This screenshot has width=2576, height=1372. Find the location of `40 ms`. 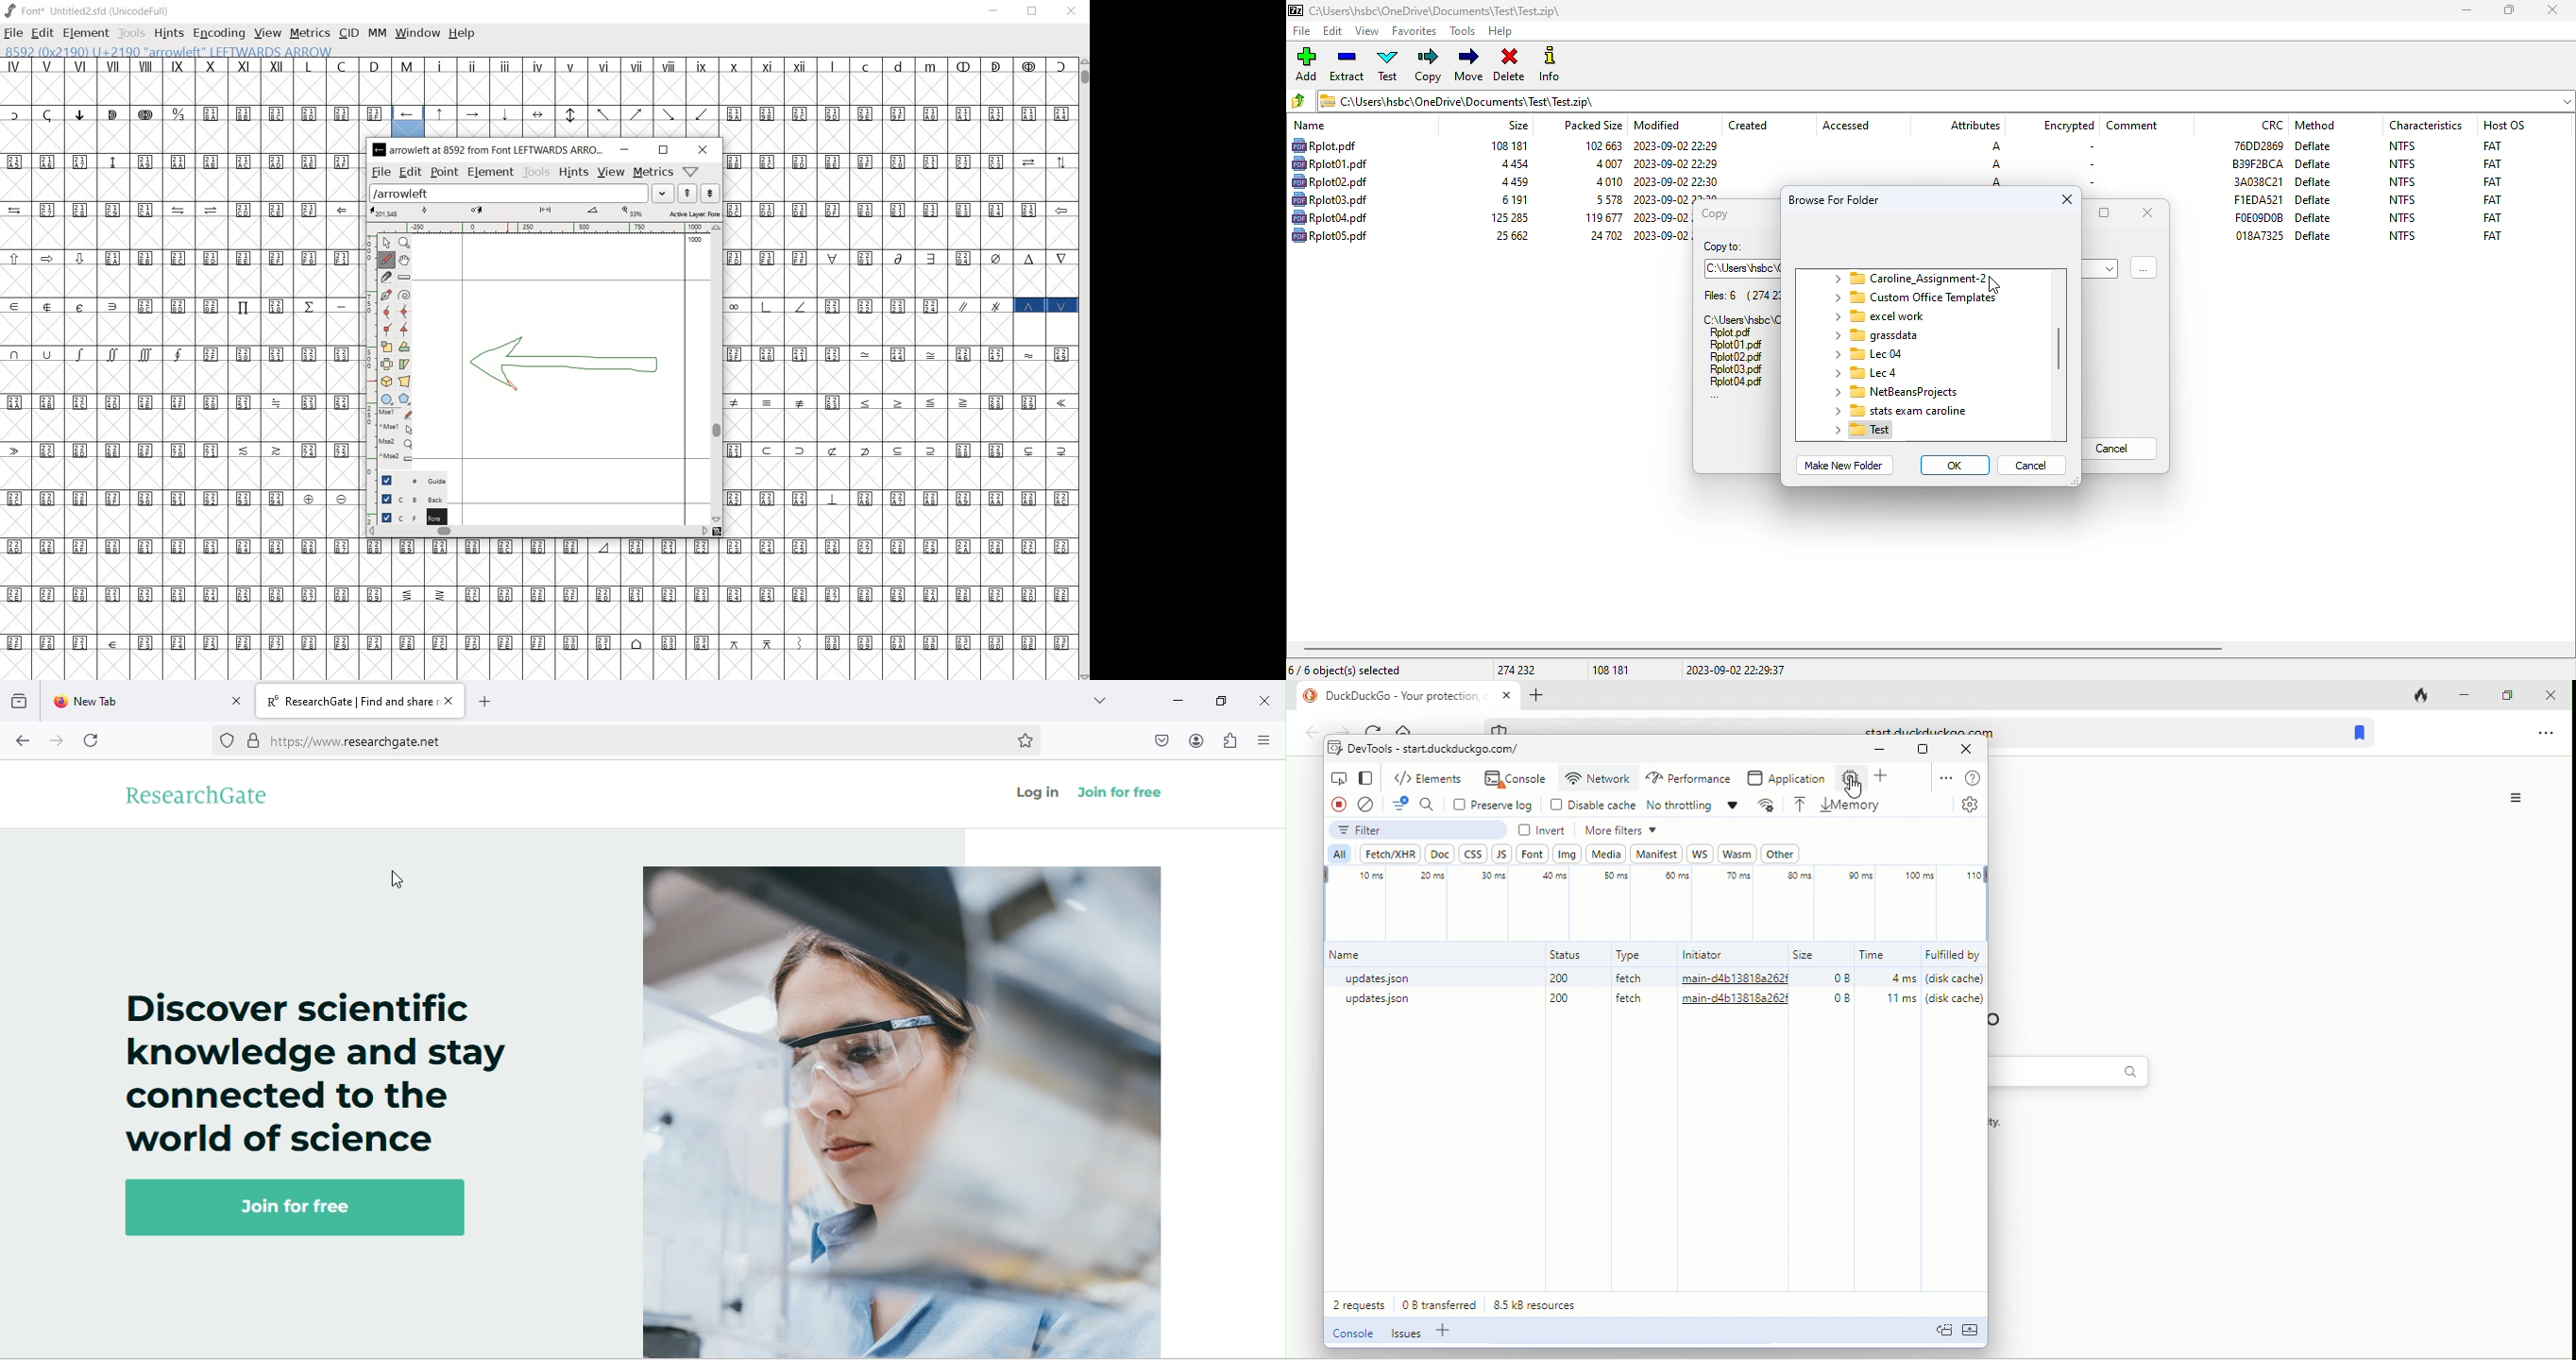

40 ms is located at coordinates (1551, 888).